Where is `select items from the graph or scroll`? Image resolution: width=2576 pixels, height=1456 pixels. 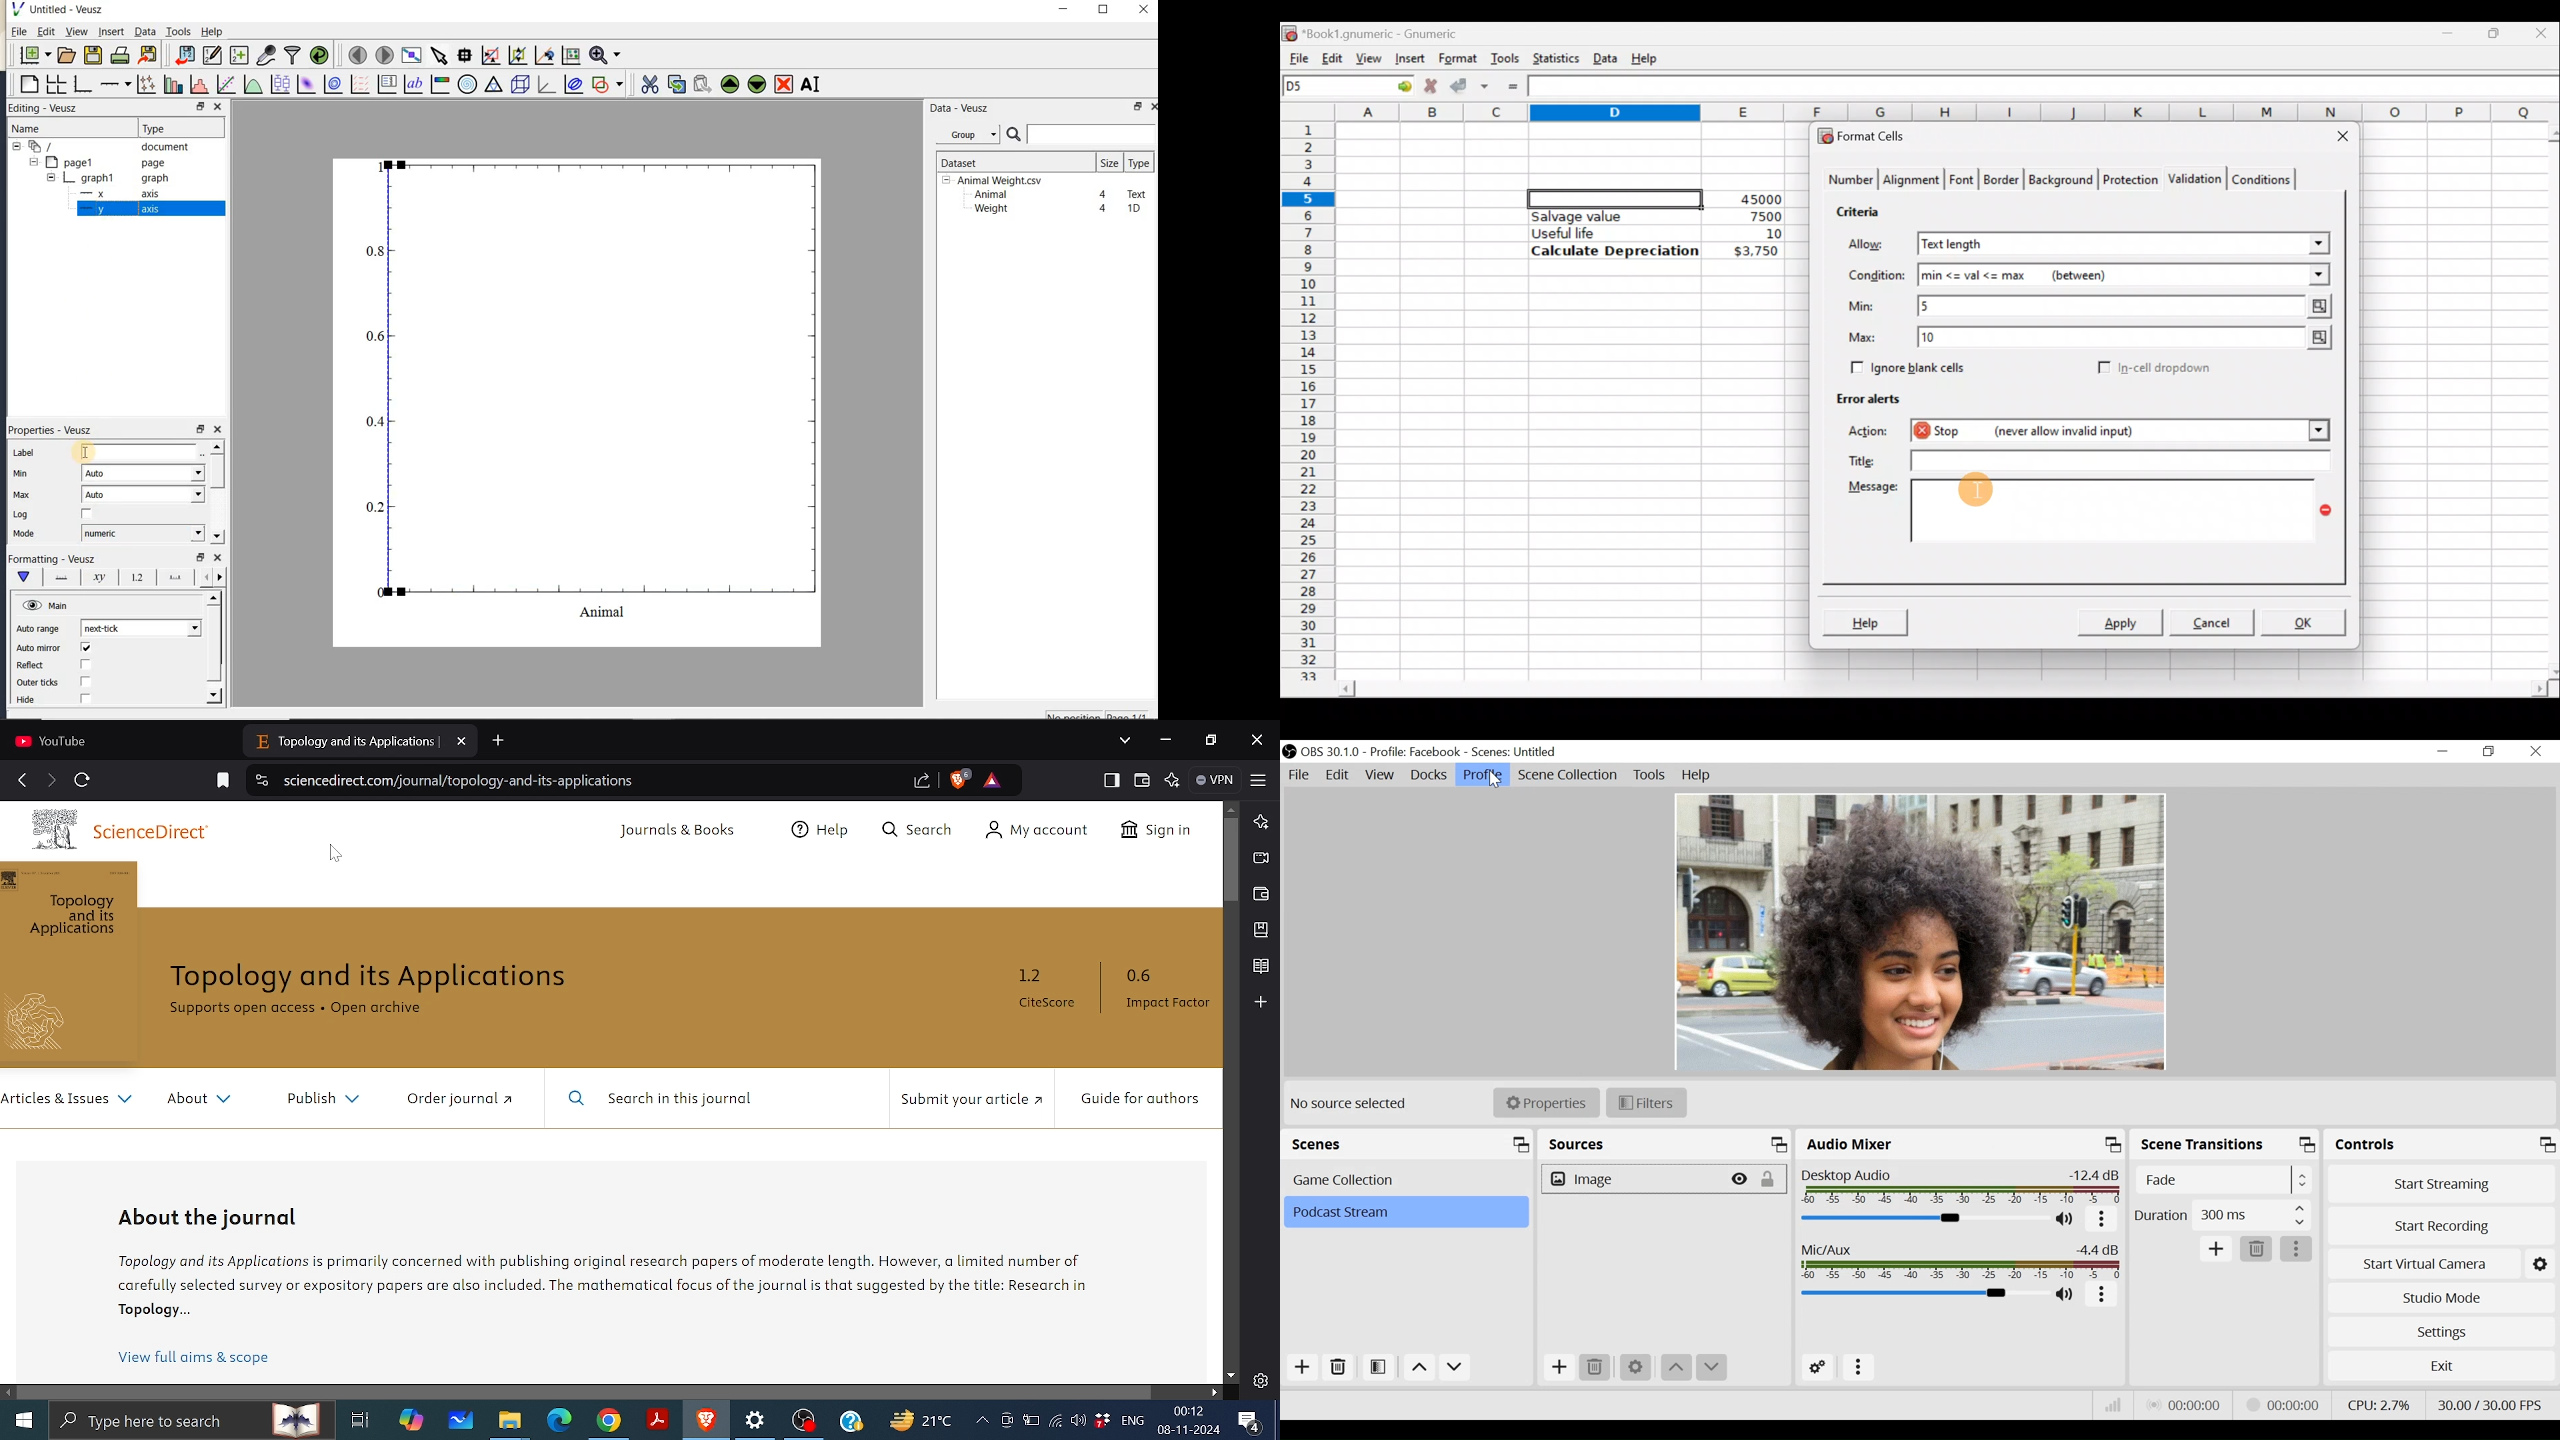
select items from the graph or scroll is located at coordinates (440, 56).